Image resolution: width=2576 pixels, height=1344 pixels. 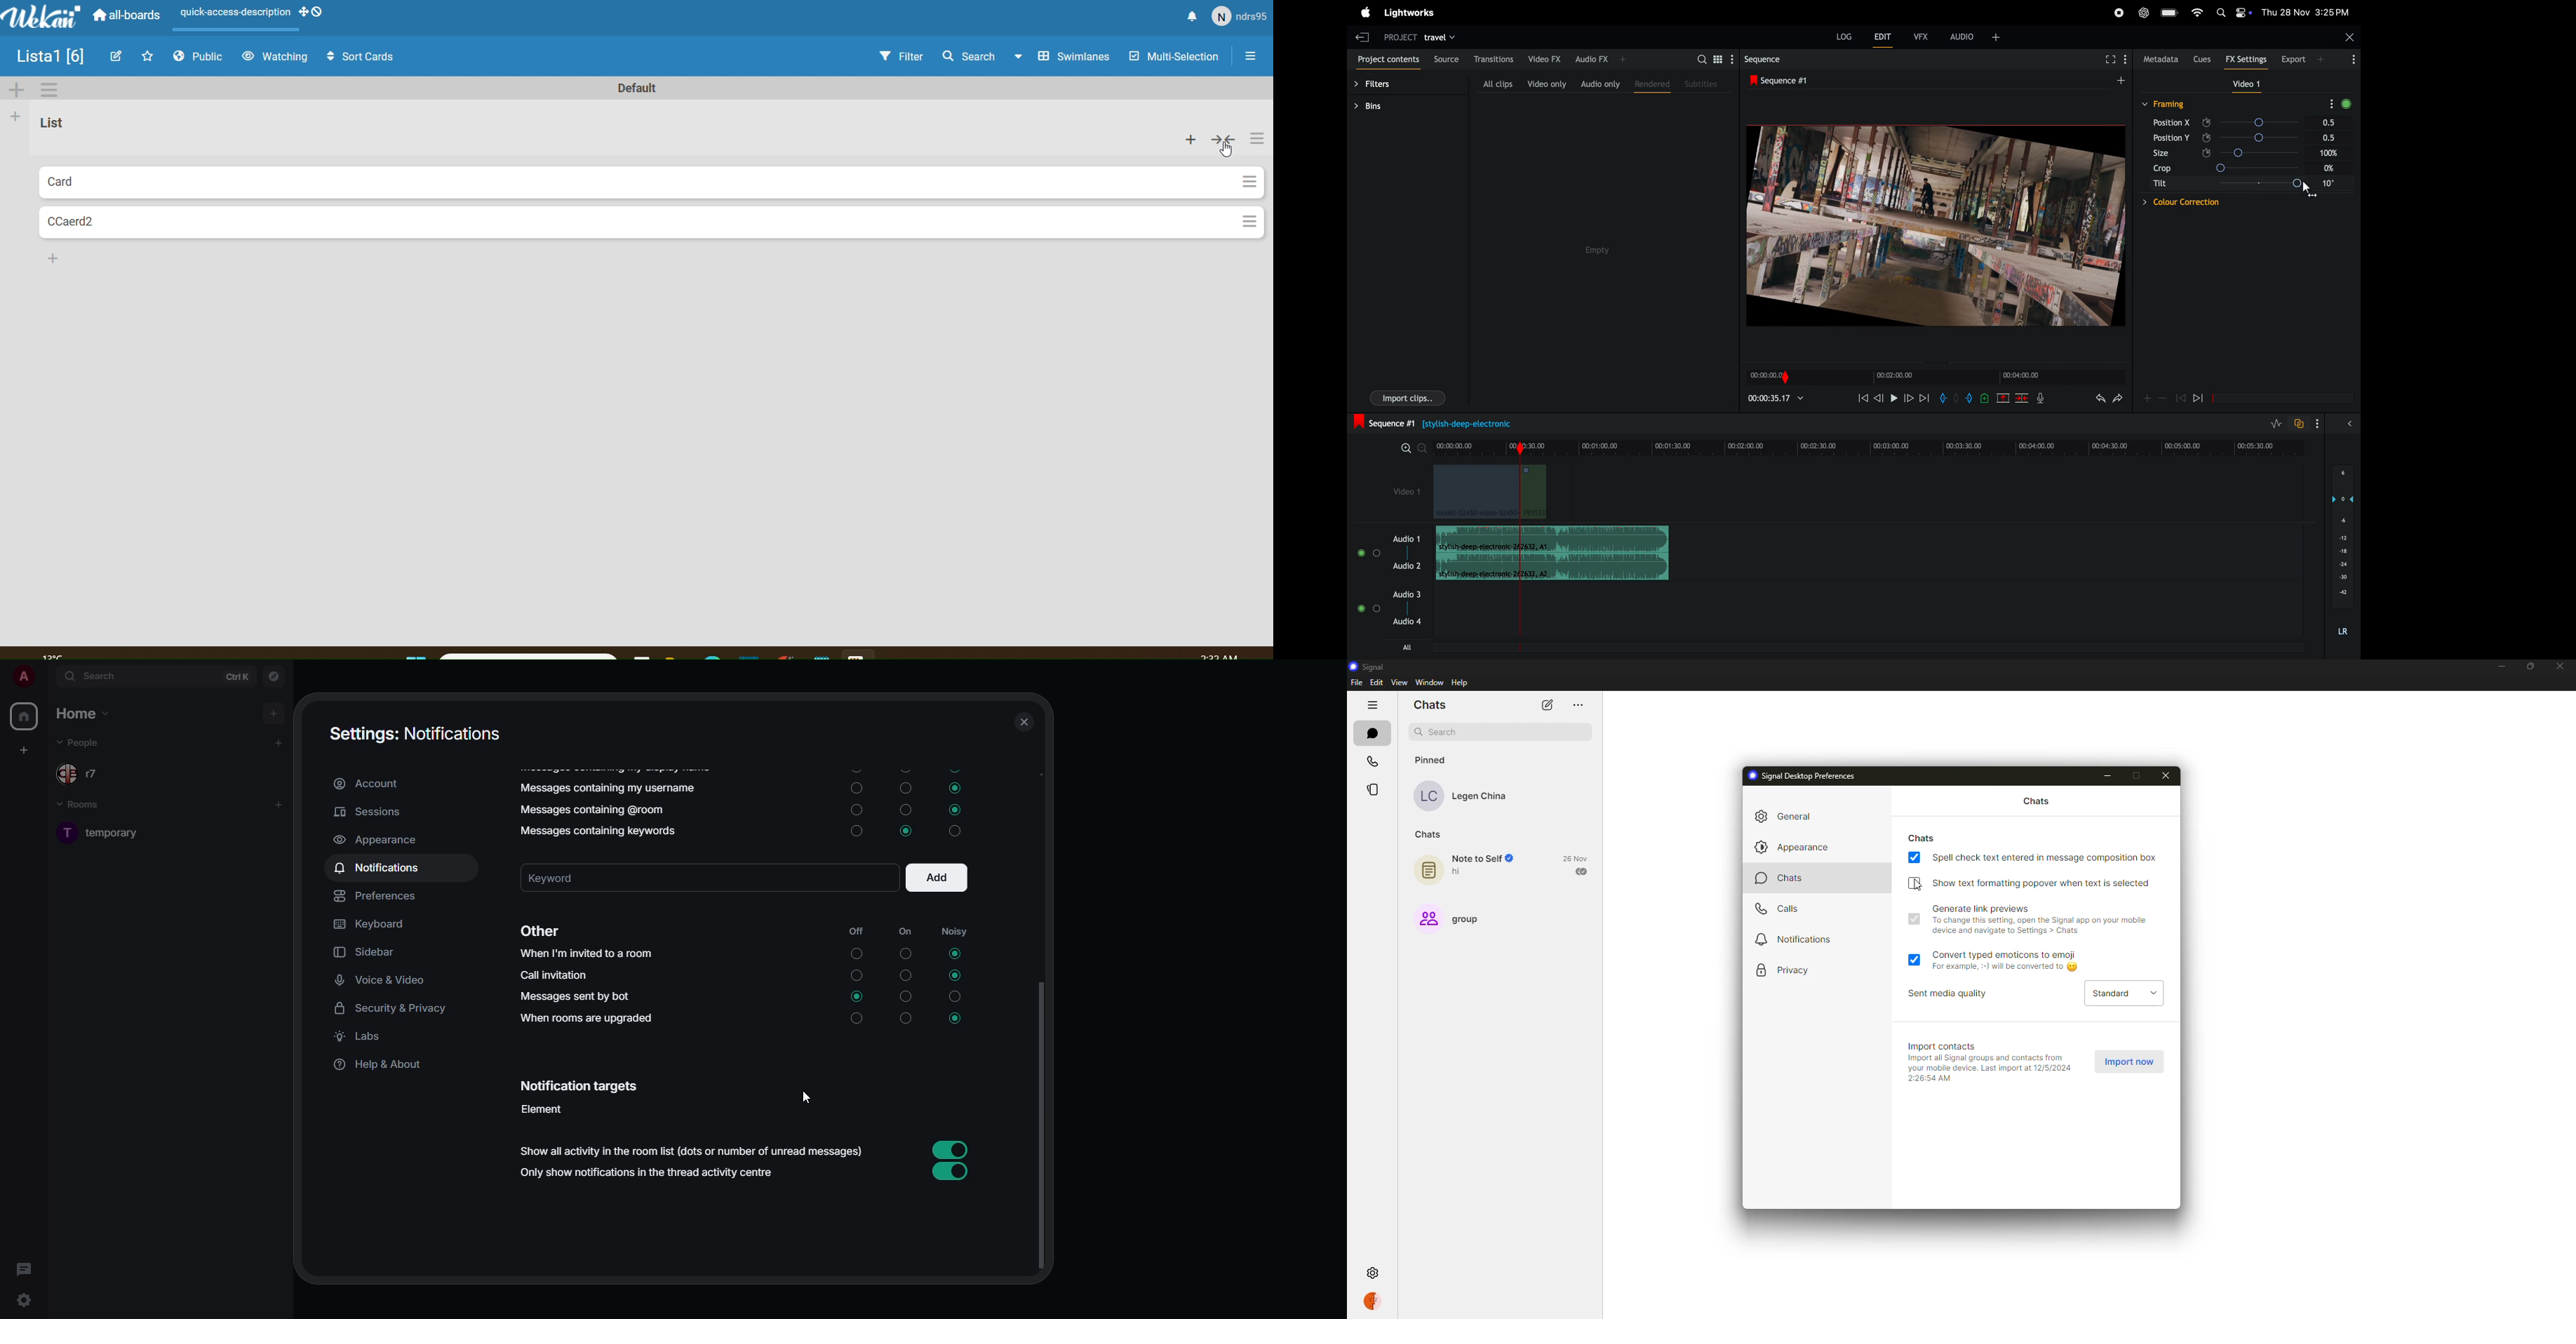 What do you see at coordinates (954, 767) in the screenshot?
I see `Noisy` at bounding box center [954, 767].